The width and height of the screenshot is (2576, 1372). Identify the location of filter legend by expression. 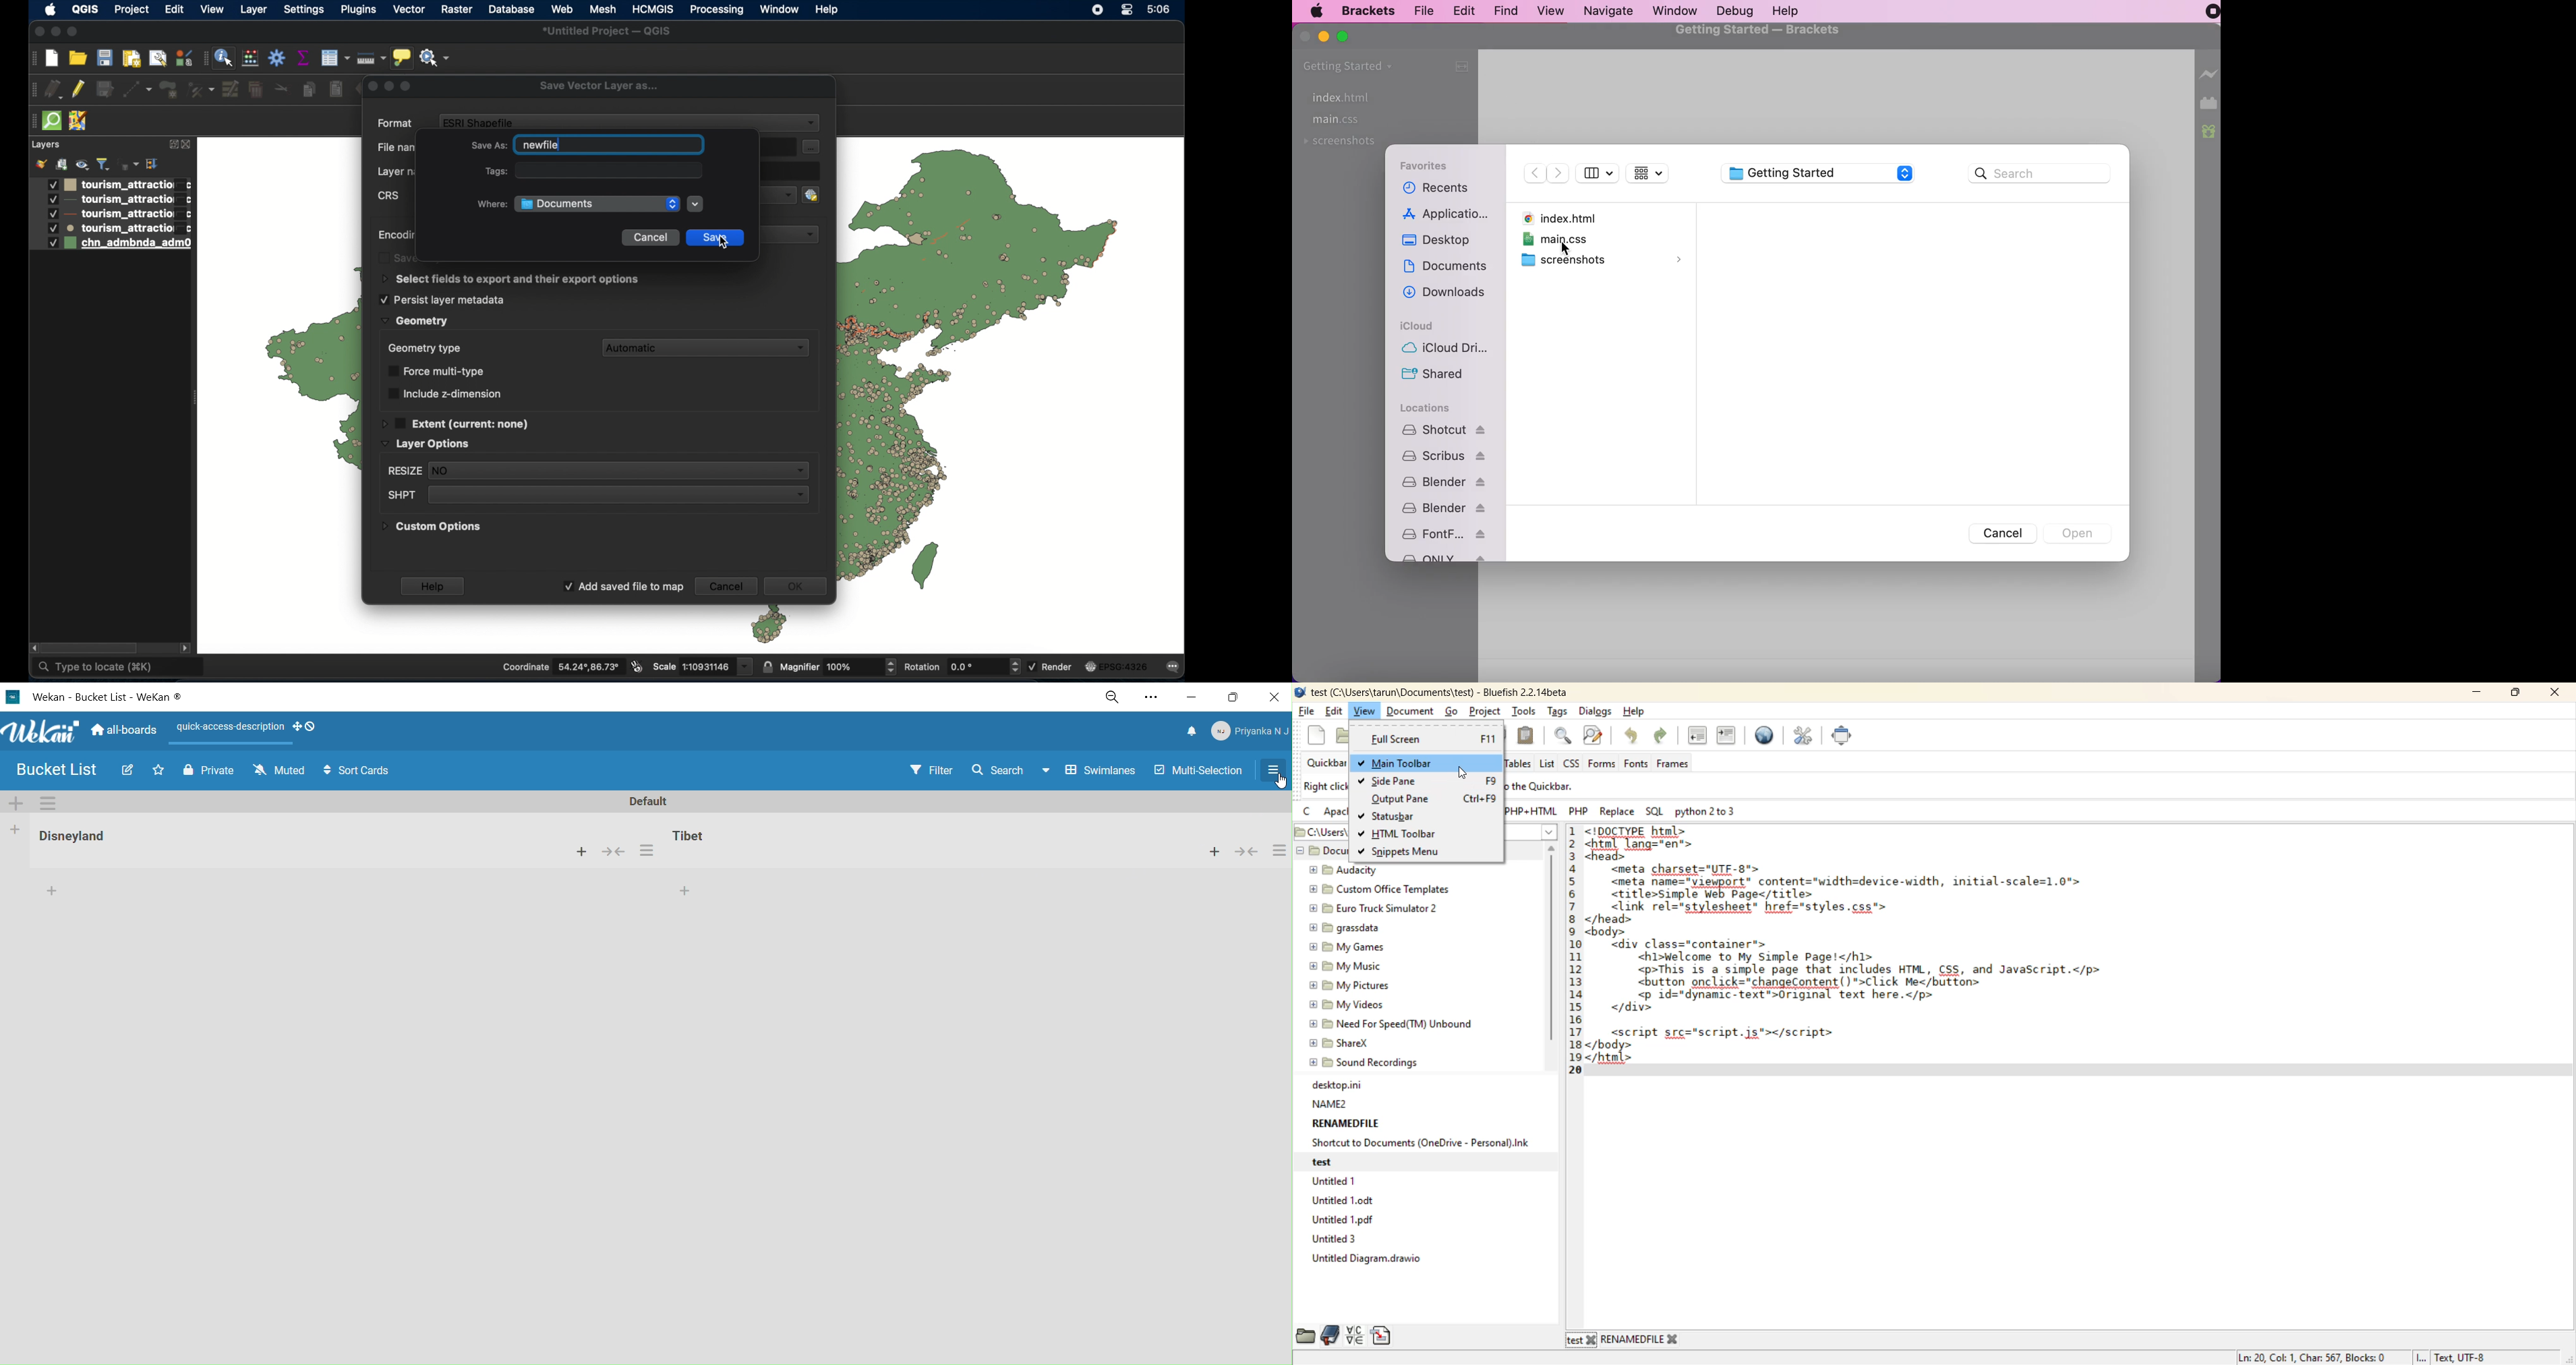
(128, 162).